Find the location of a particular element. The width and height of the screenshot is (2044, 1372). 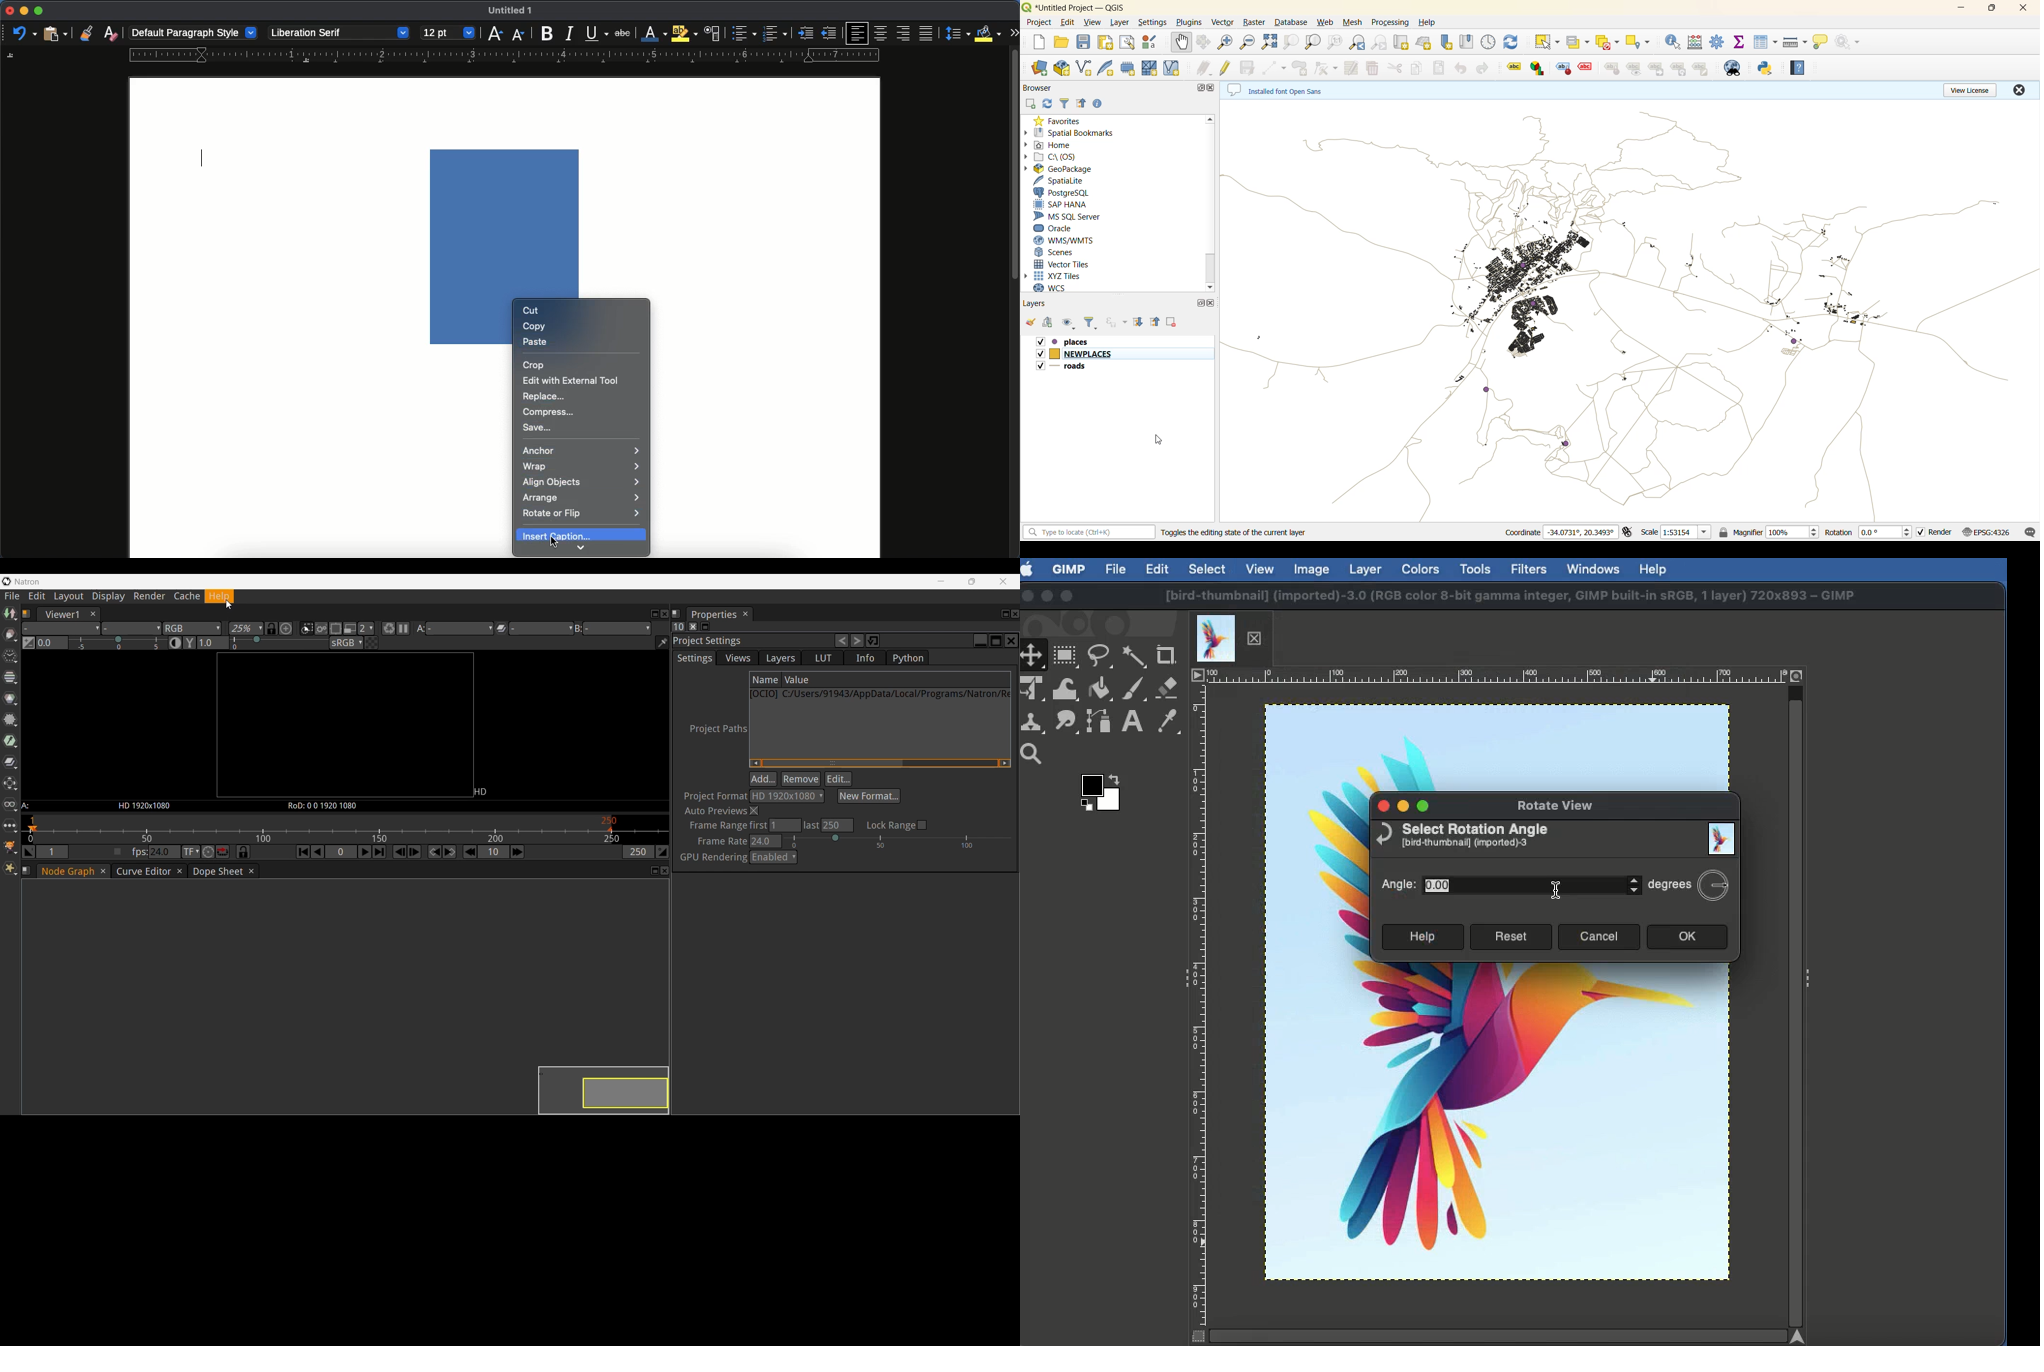

label is located at coordinates (1510, 67).